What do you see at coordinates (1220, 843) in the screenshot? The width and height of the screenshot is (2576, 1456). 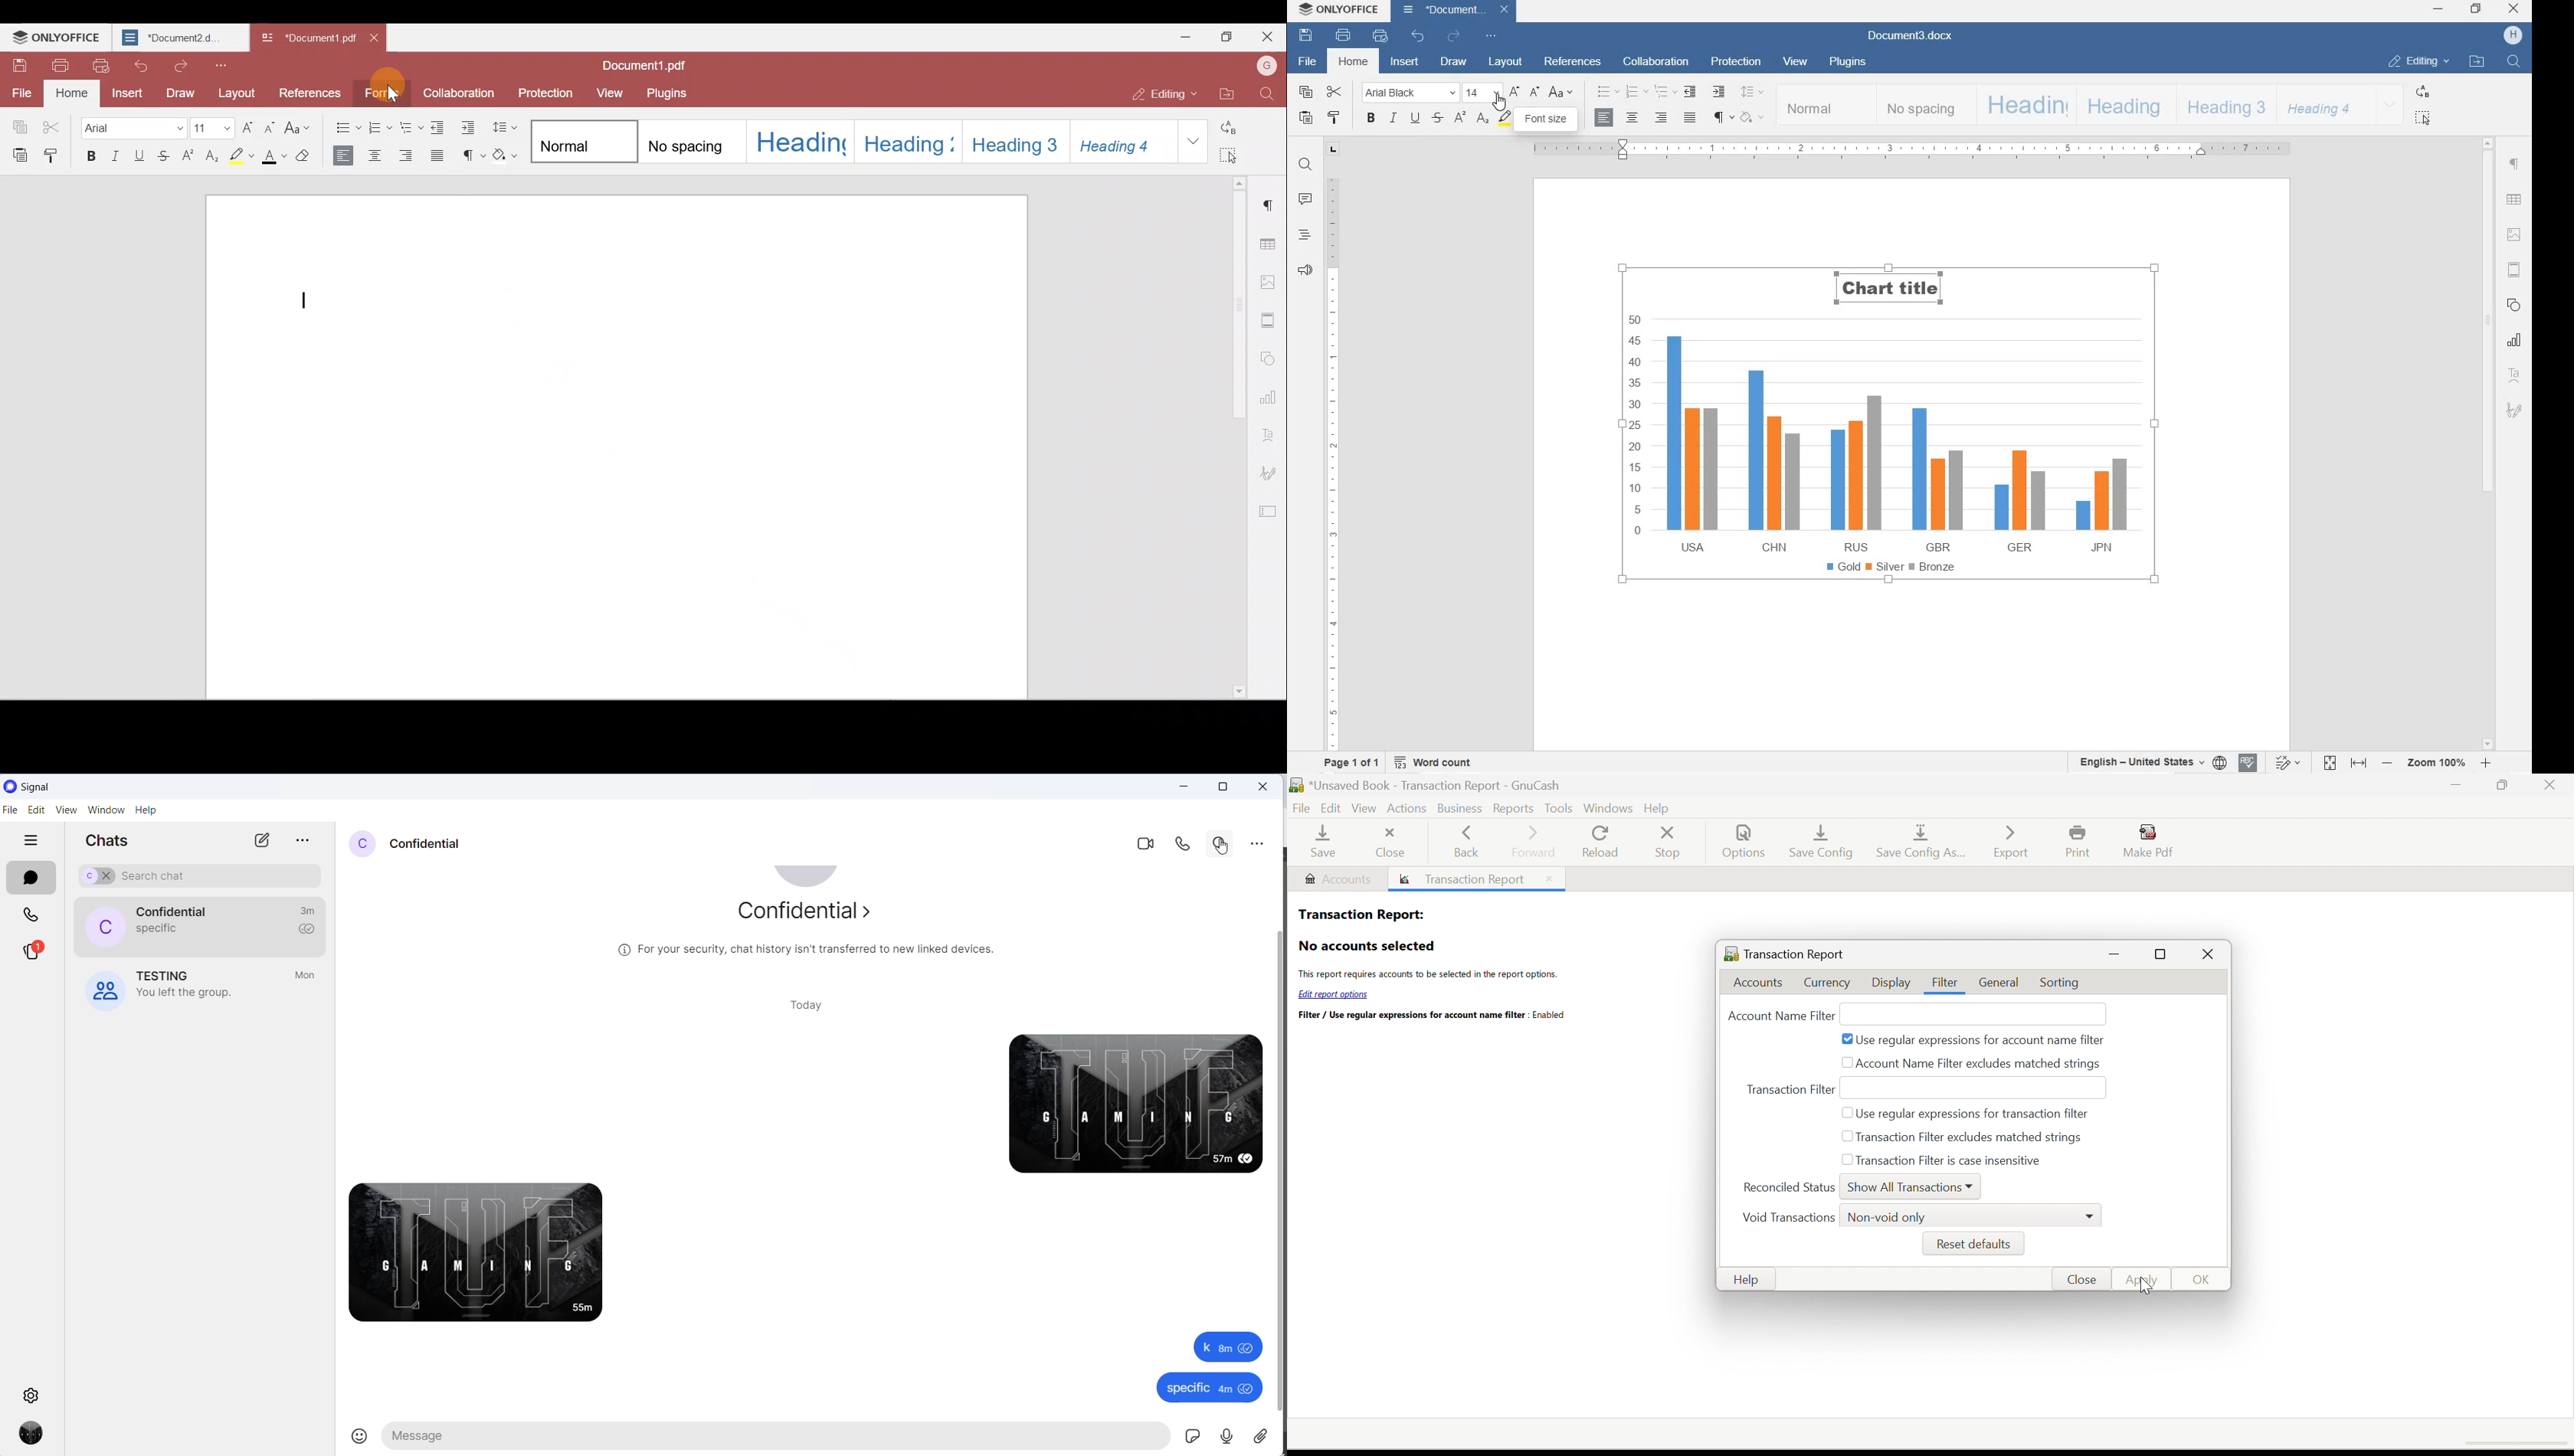 I see `search in chat` at bounding box center [1220, 843].